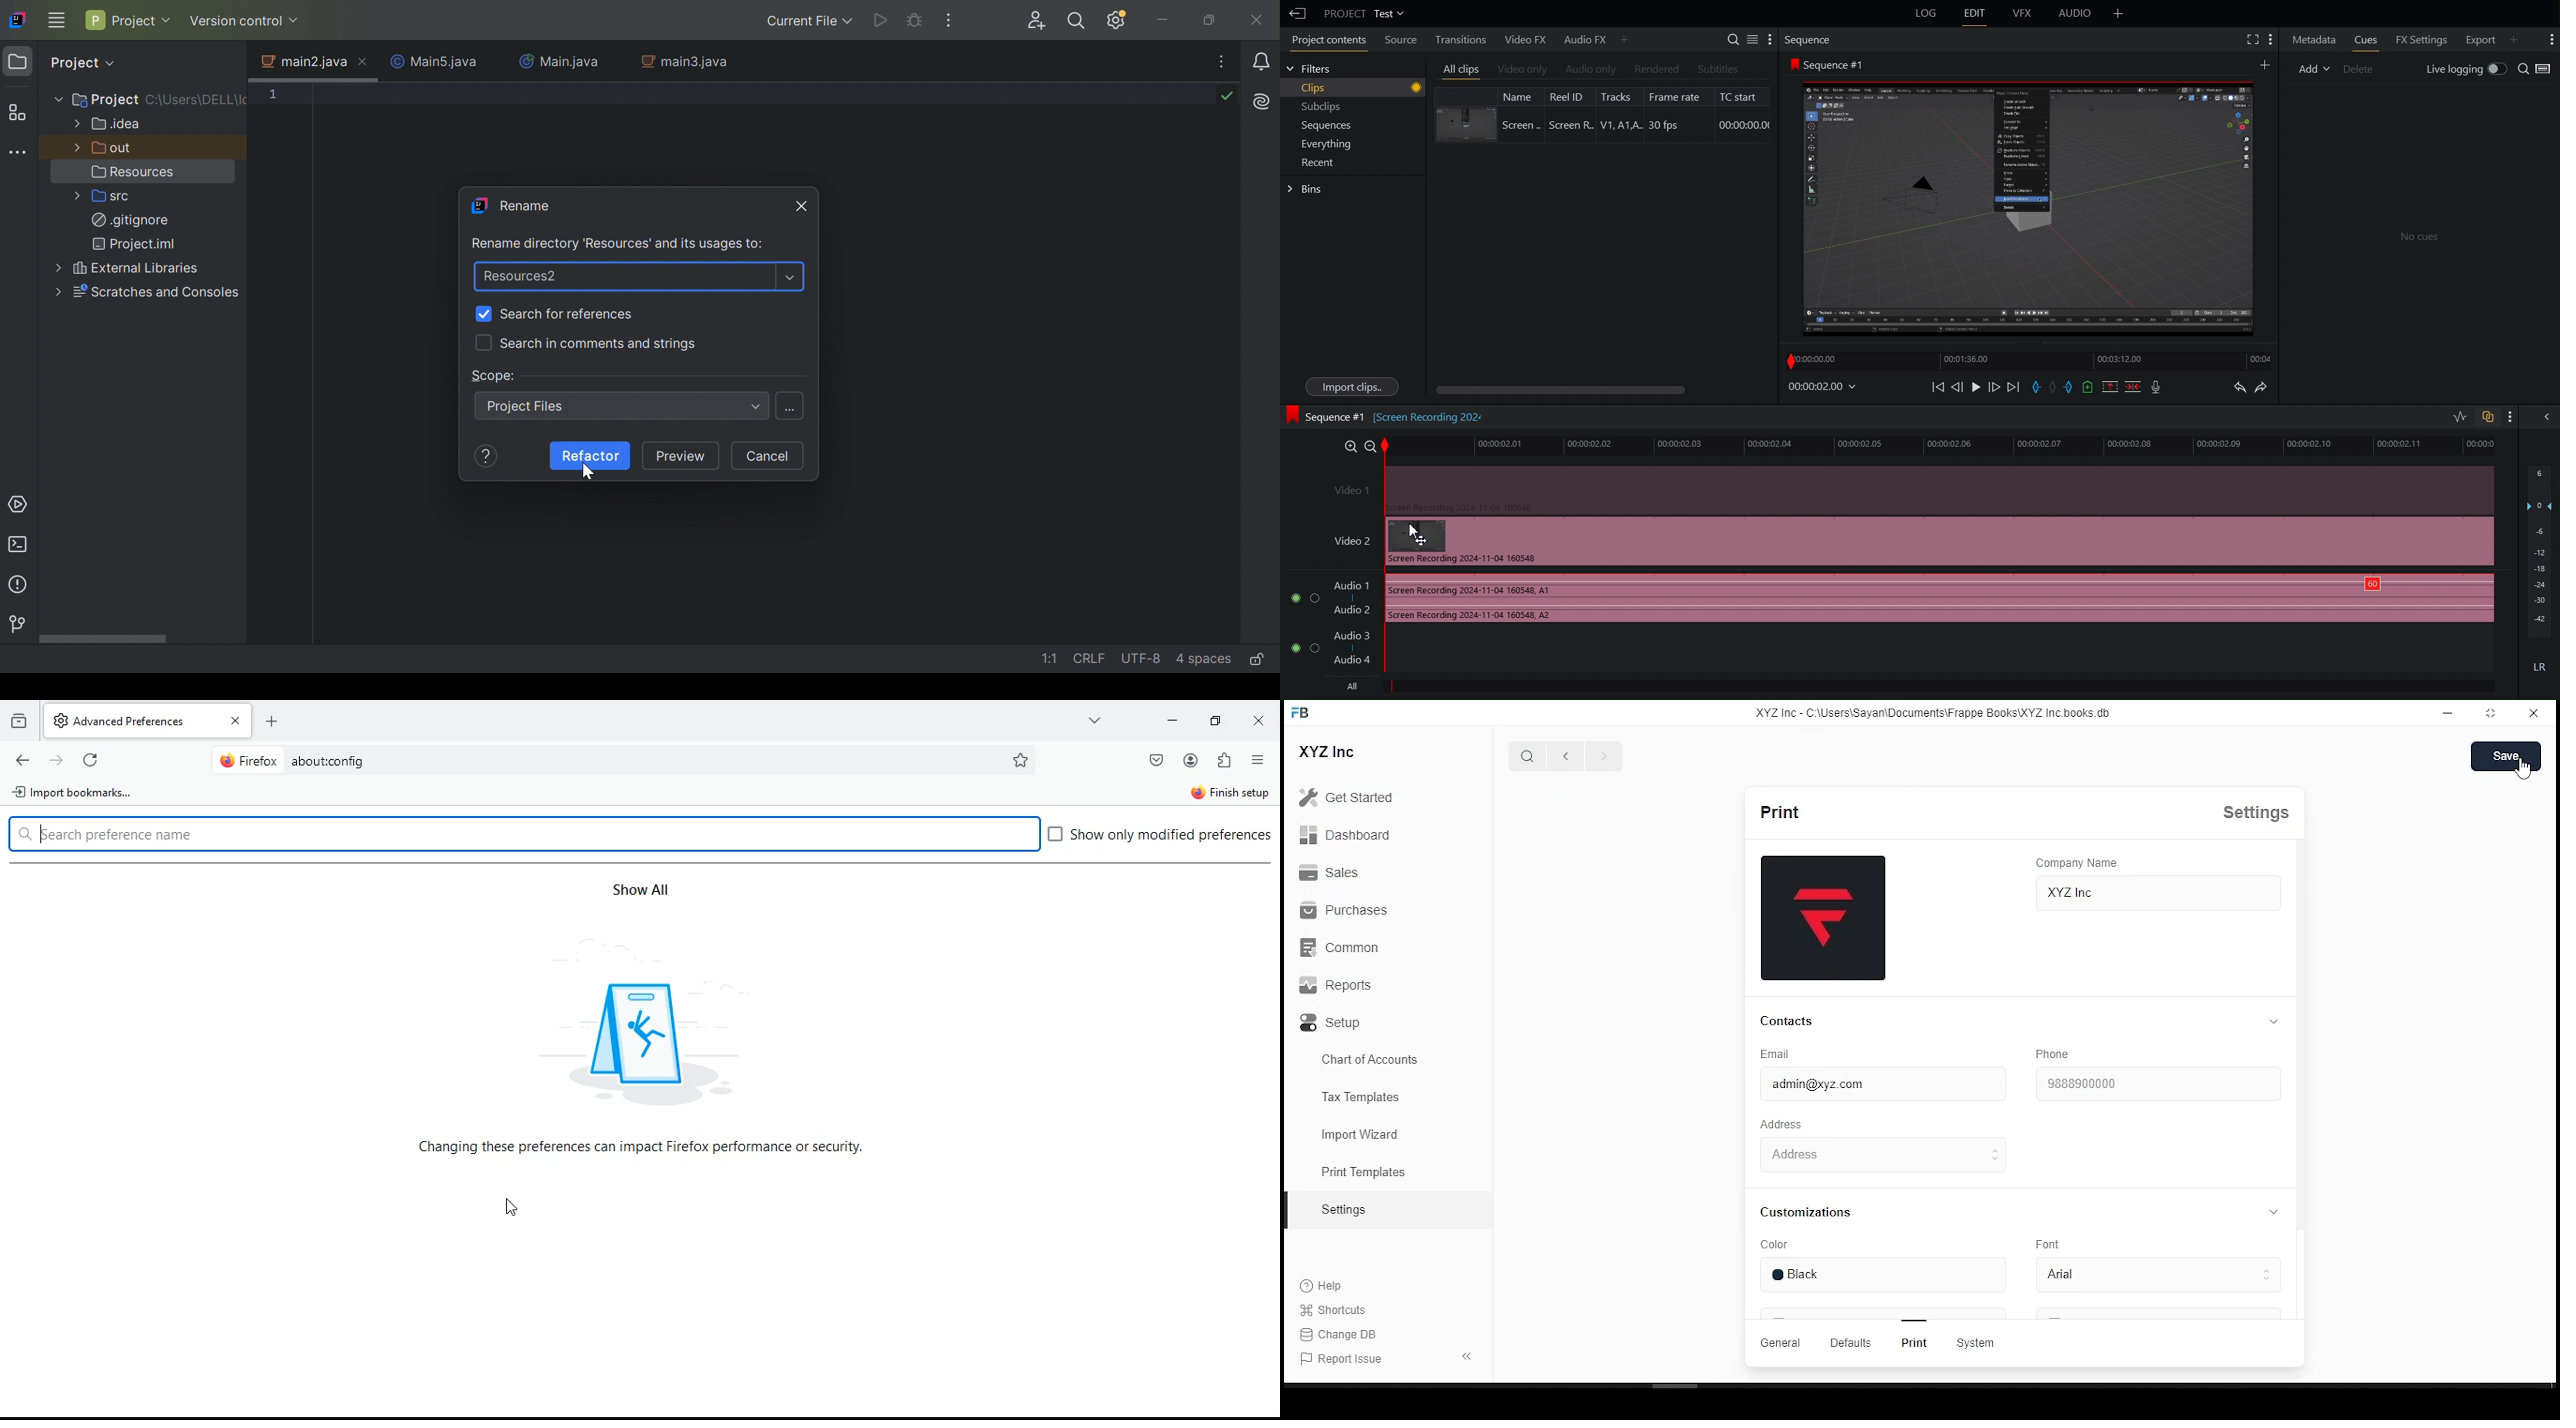 This screenshot has height=1428, width=2576. Describe the element at coordinates (1332, 871) in the screenshot. I see `Sales` at that location.